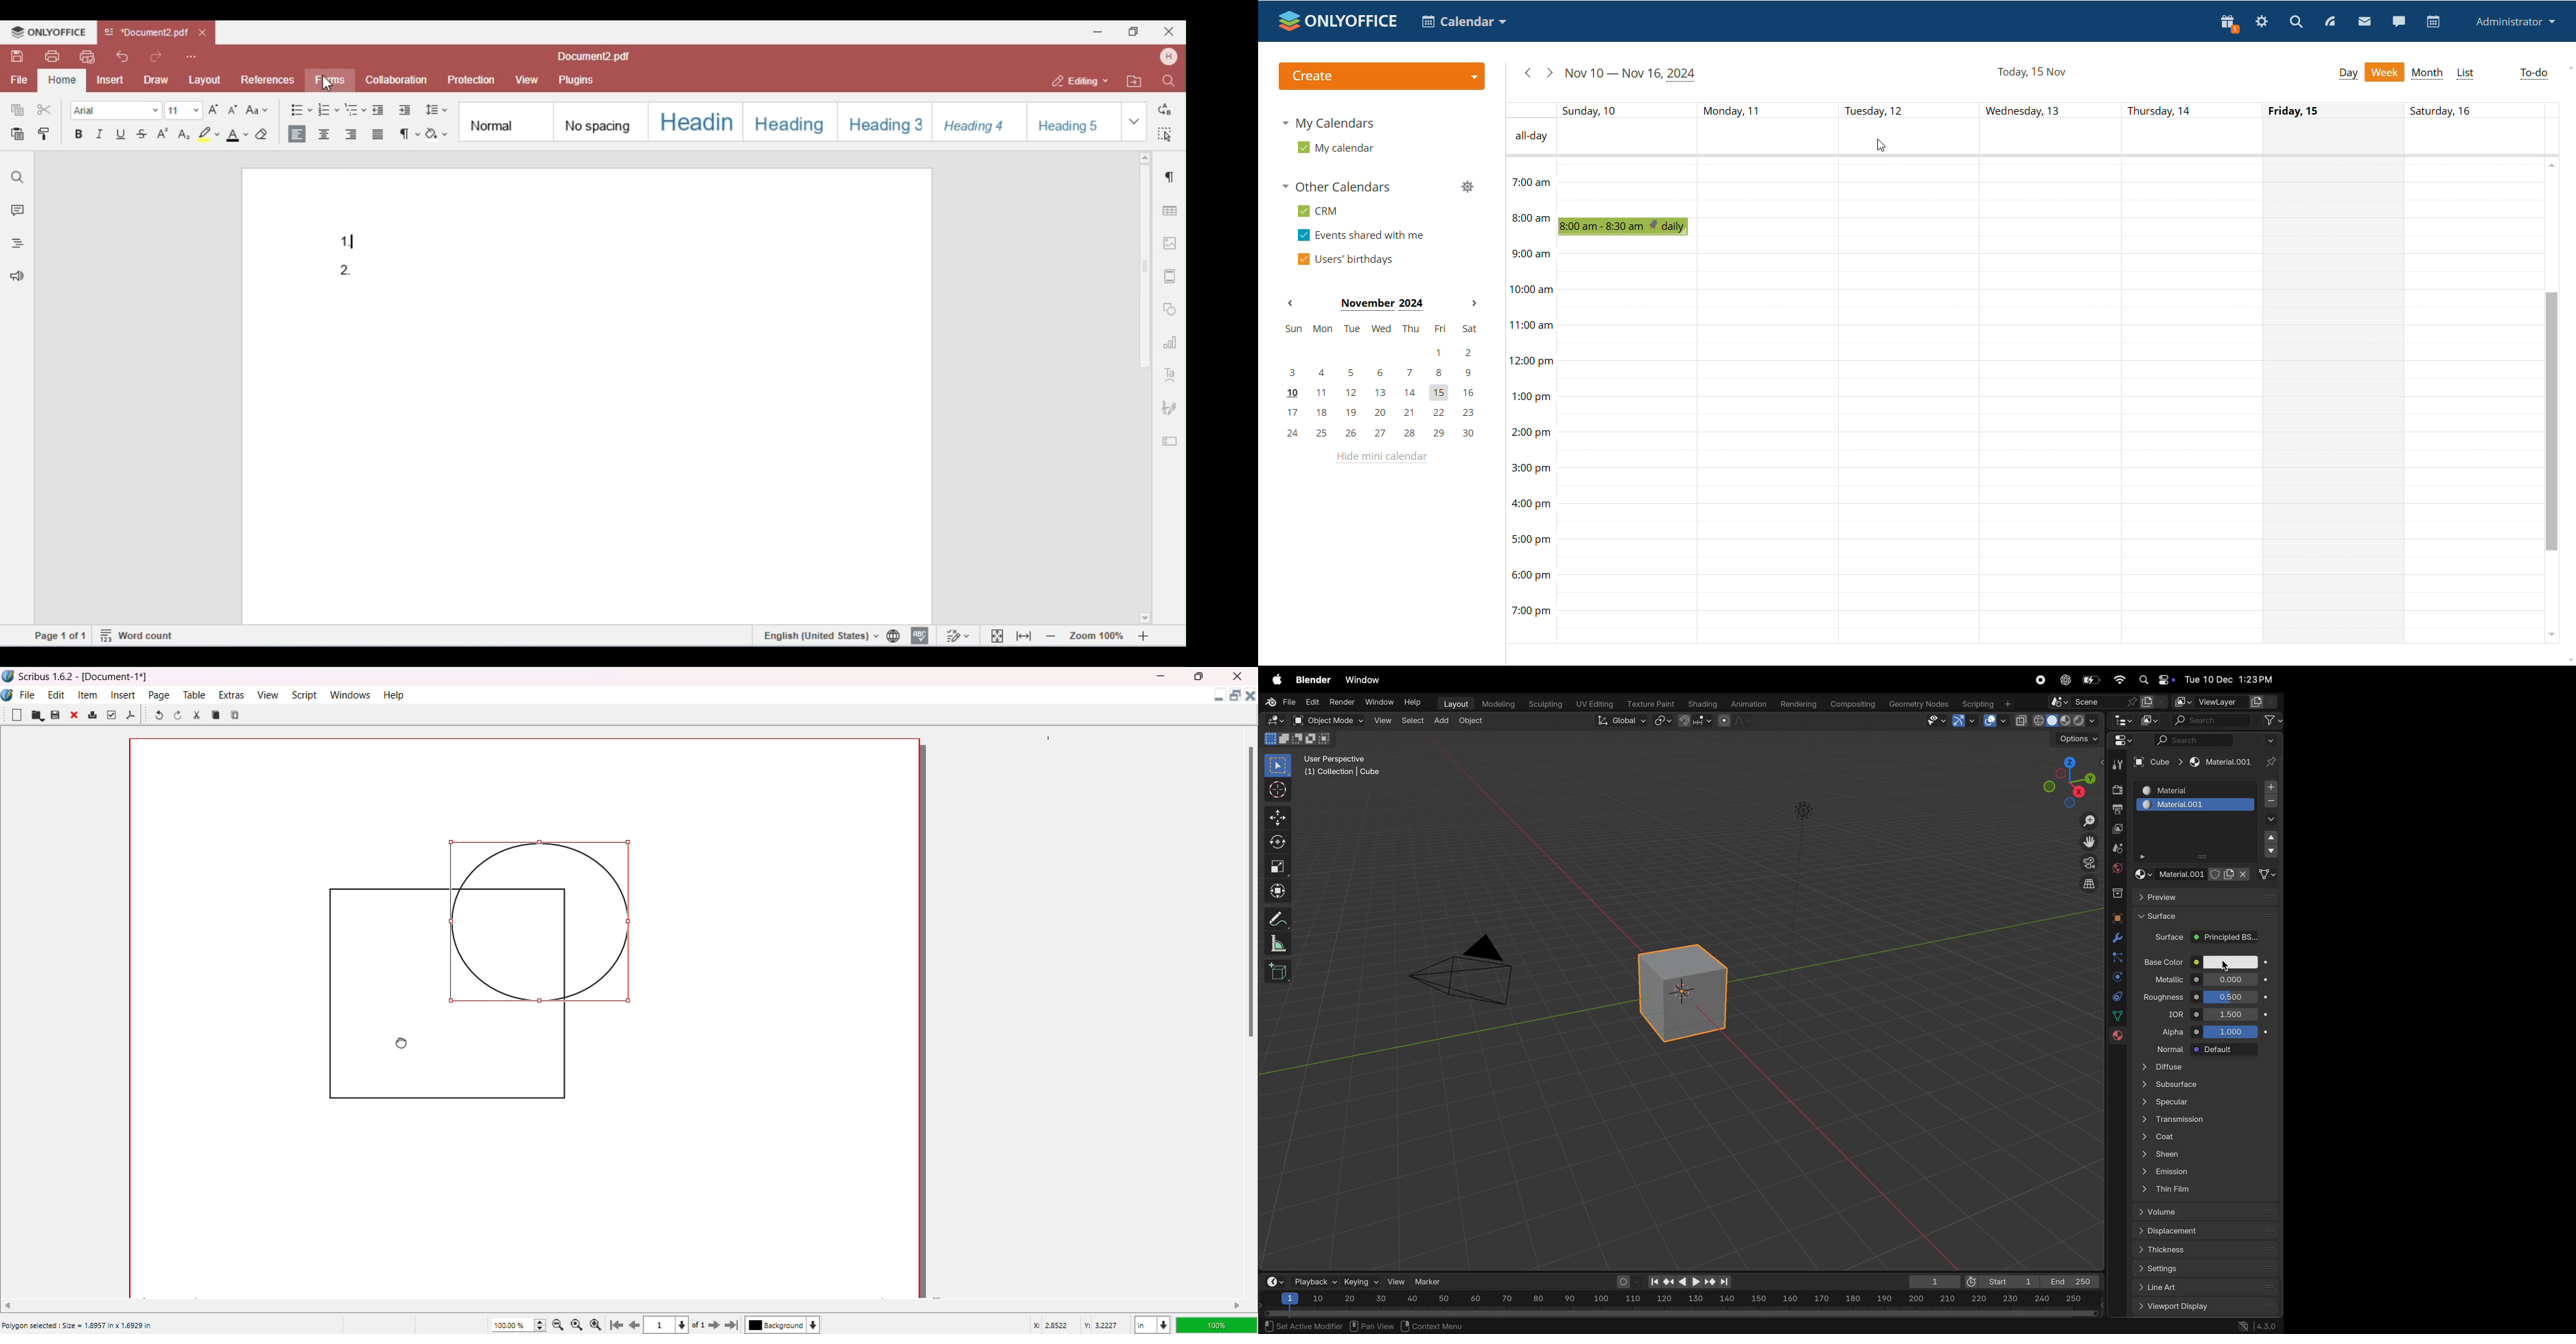 The width and height of the screenshot is (2576, 1344). I want to click on 3D cube, so click(1278, 972).